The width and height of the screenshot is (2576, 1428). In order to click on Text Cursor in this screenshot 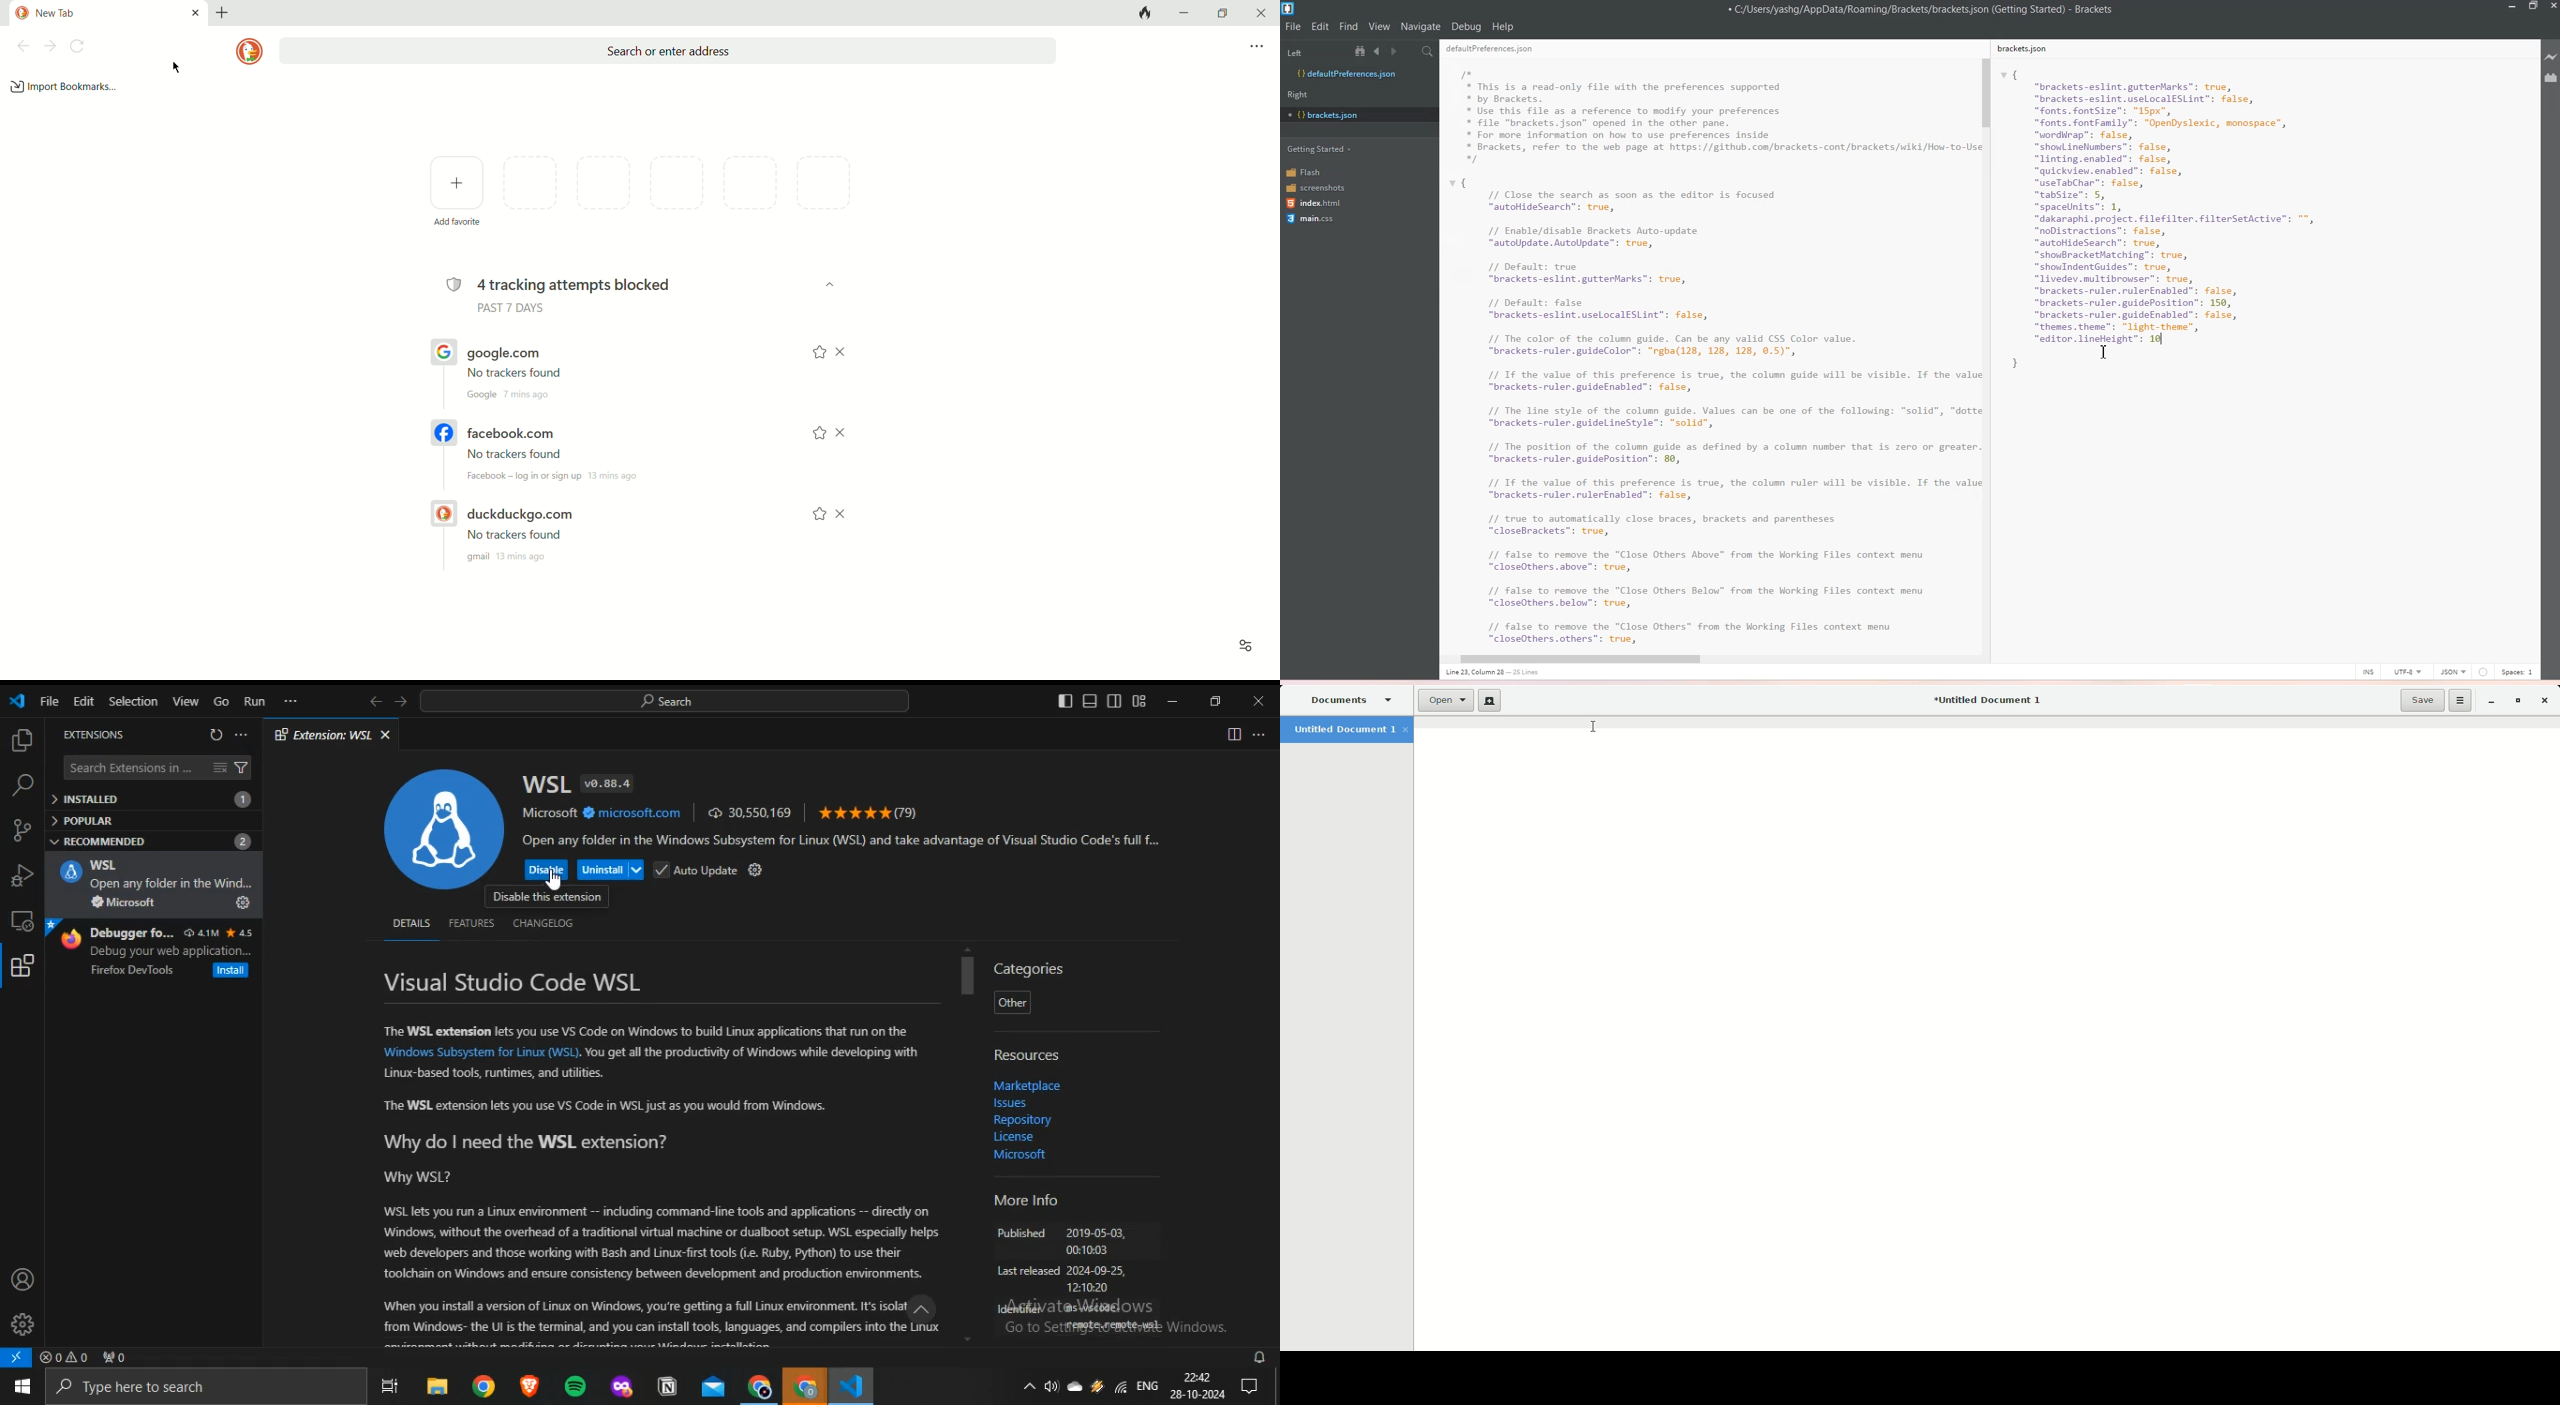, I will do `click(2107, 353)`.